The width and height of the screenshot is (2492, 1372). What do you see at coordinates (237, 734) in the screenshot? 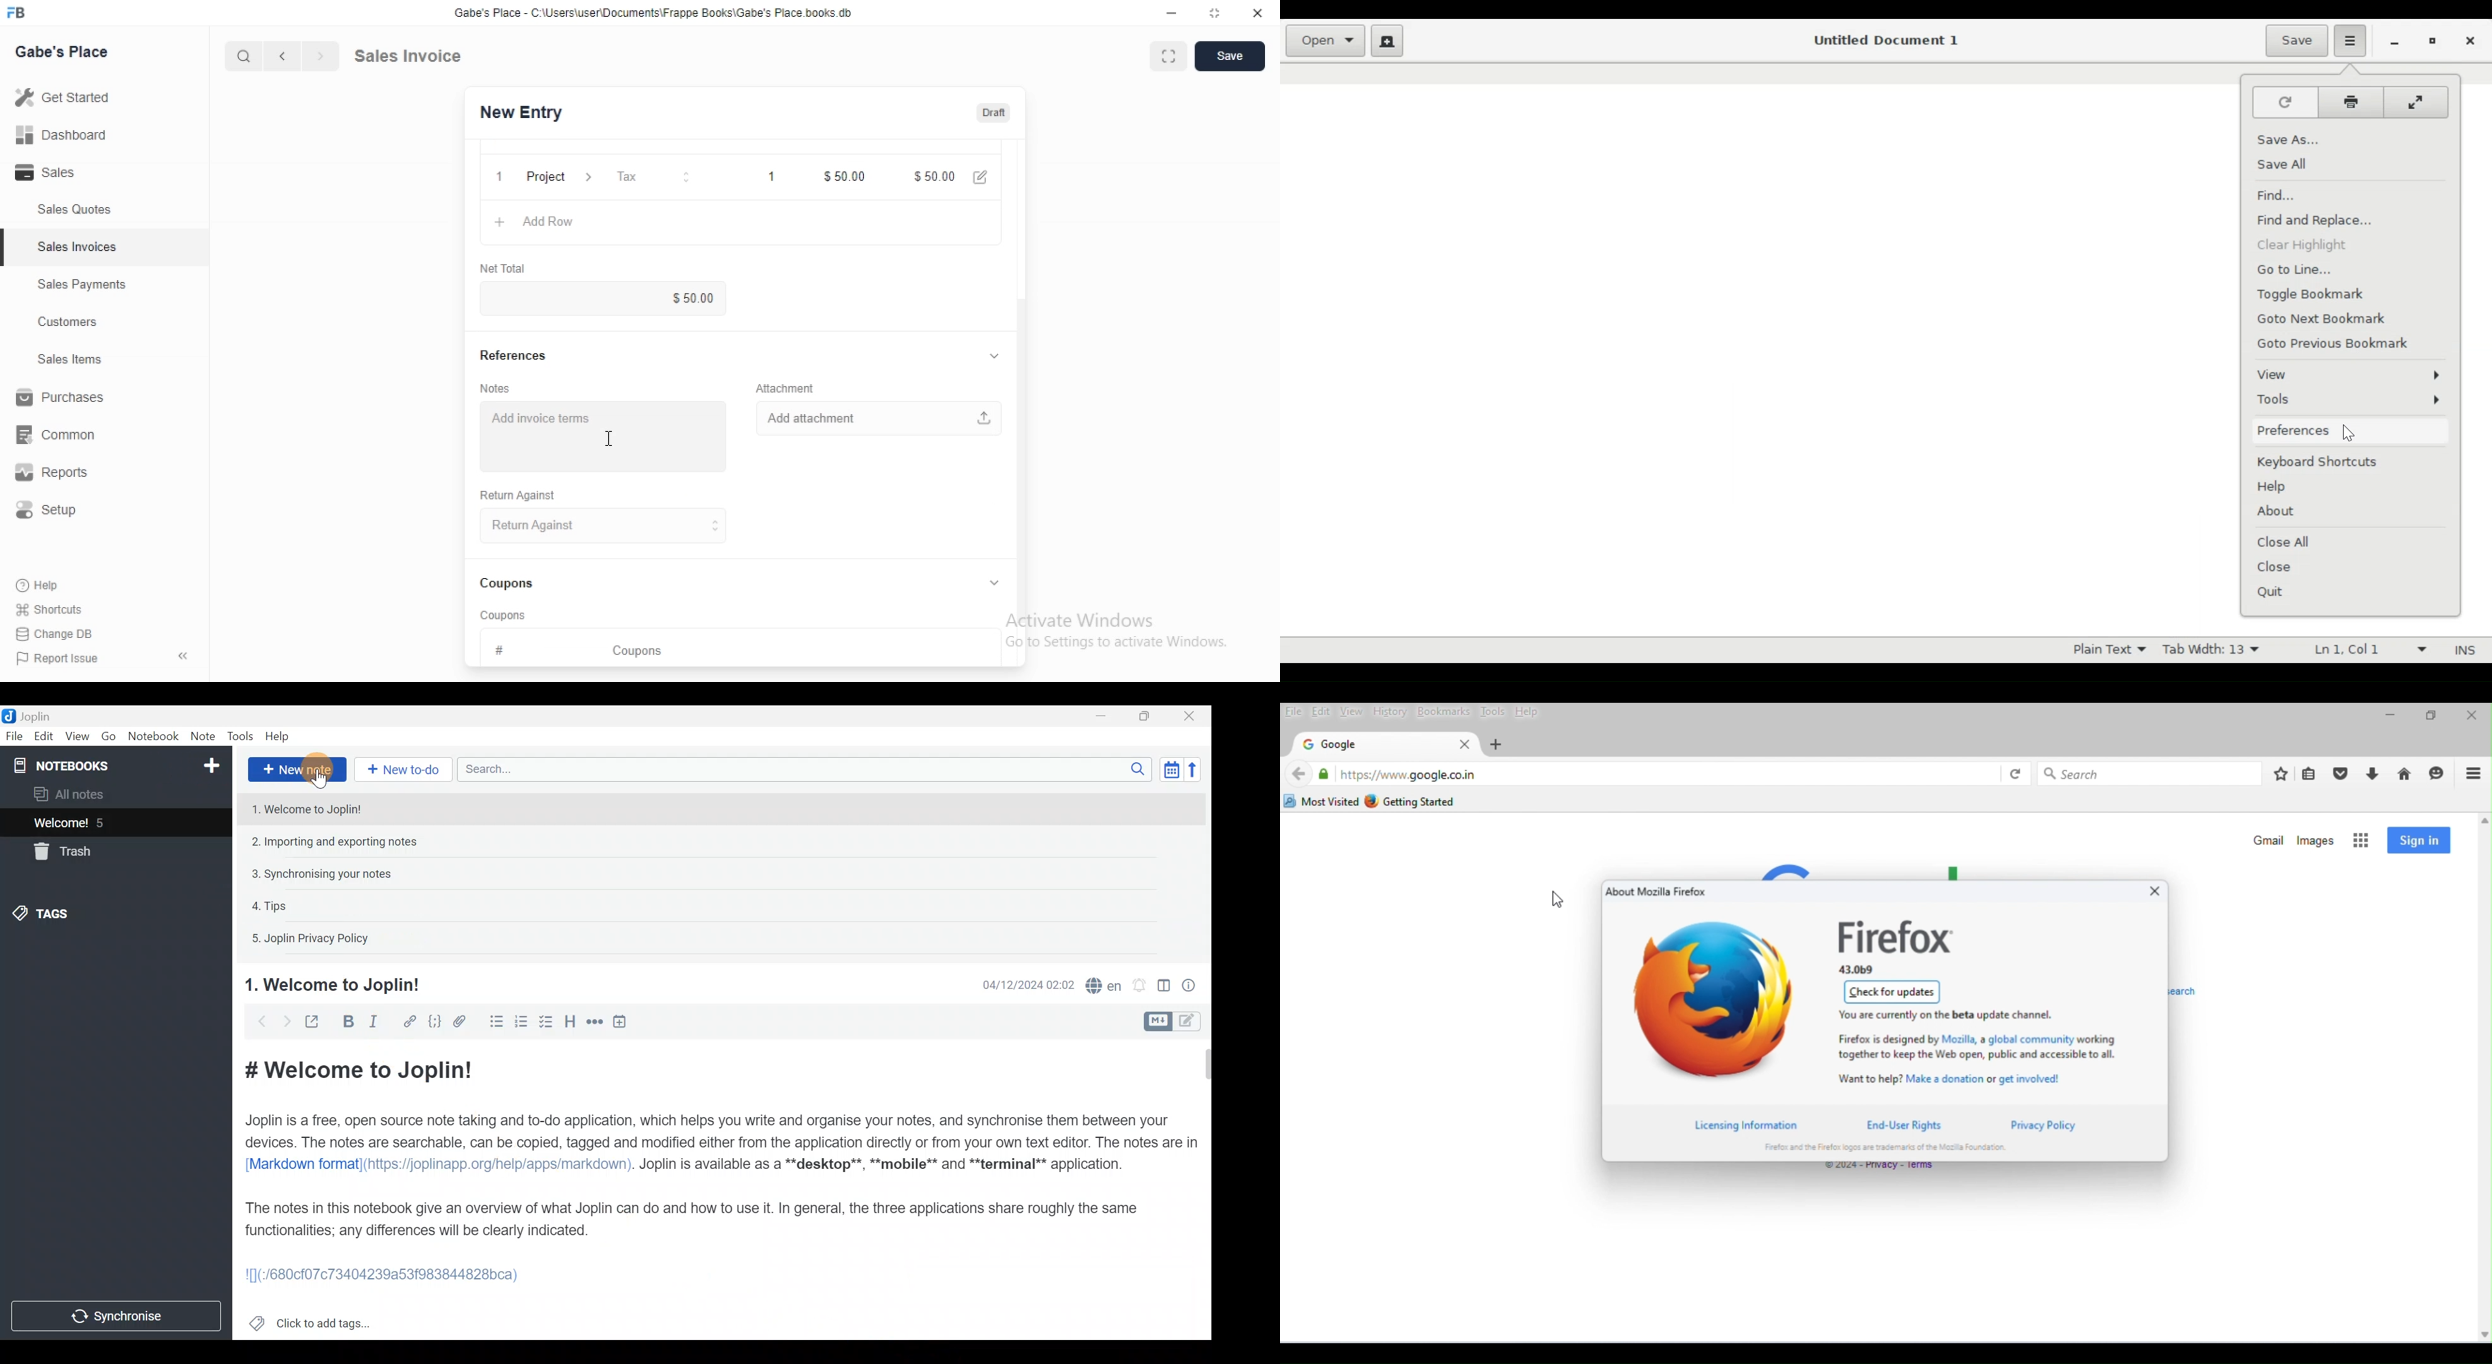
I see `Tools` at bounding box center [237, 734].